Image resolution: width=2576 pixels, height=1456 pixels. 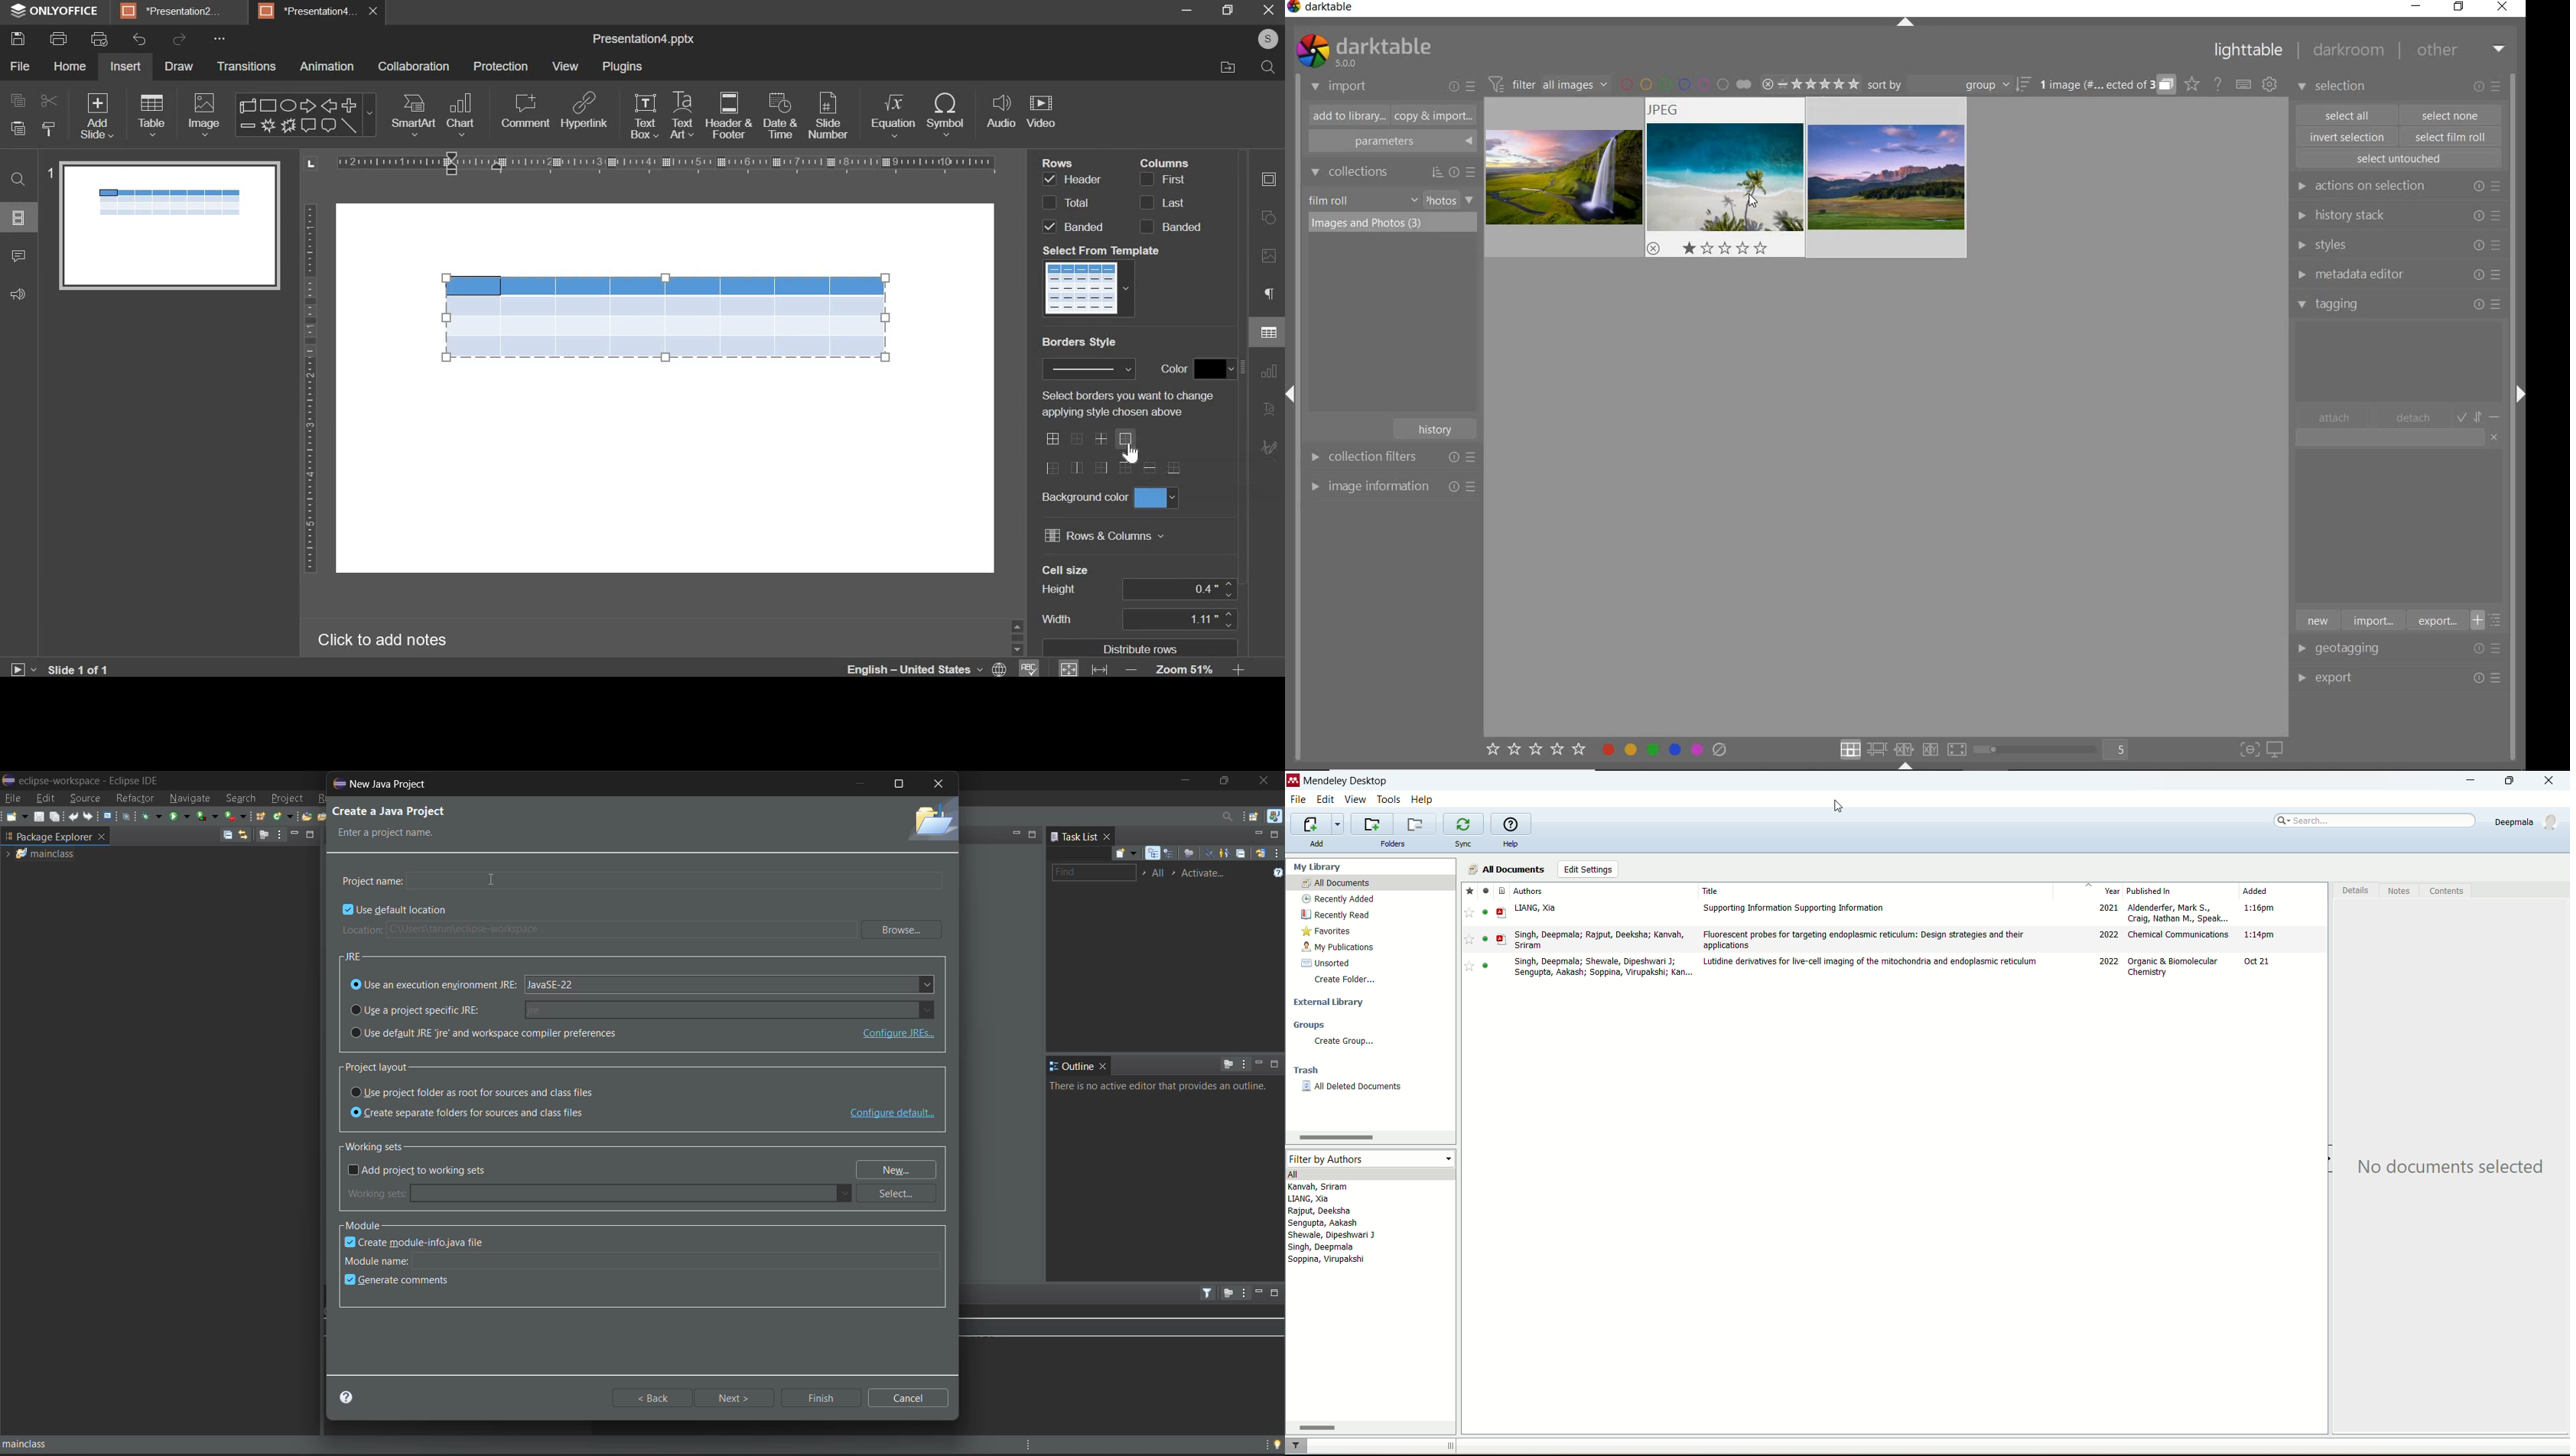 I want to click on trash, so click(x=1307, y=1070).